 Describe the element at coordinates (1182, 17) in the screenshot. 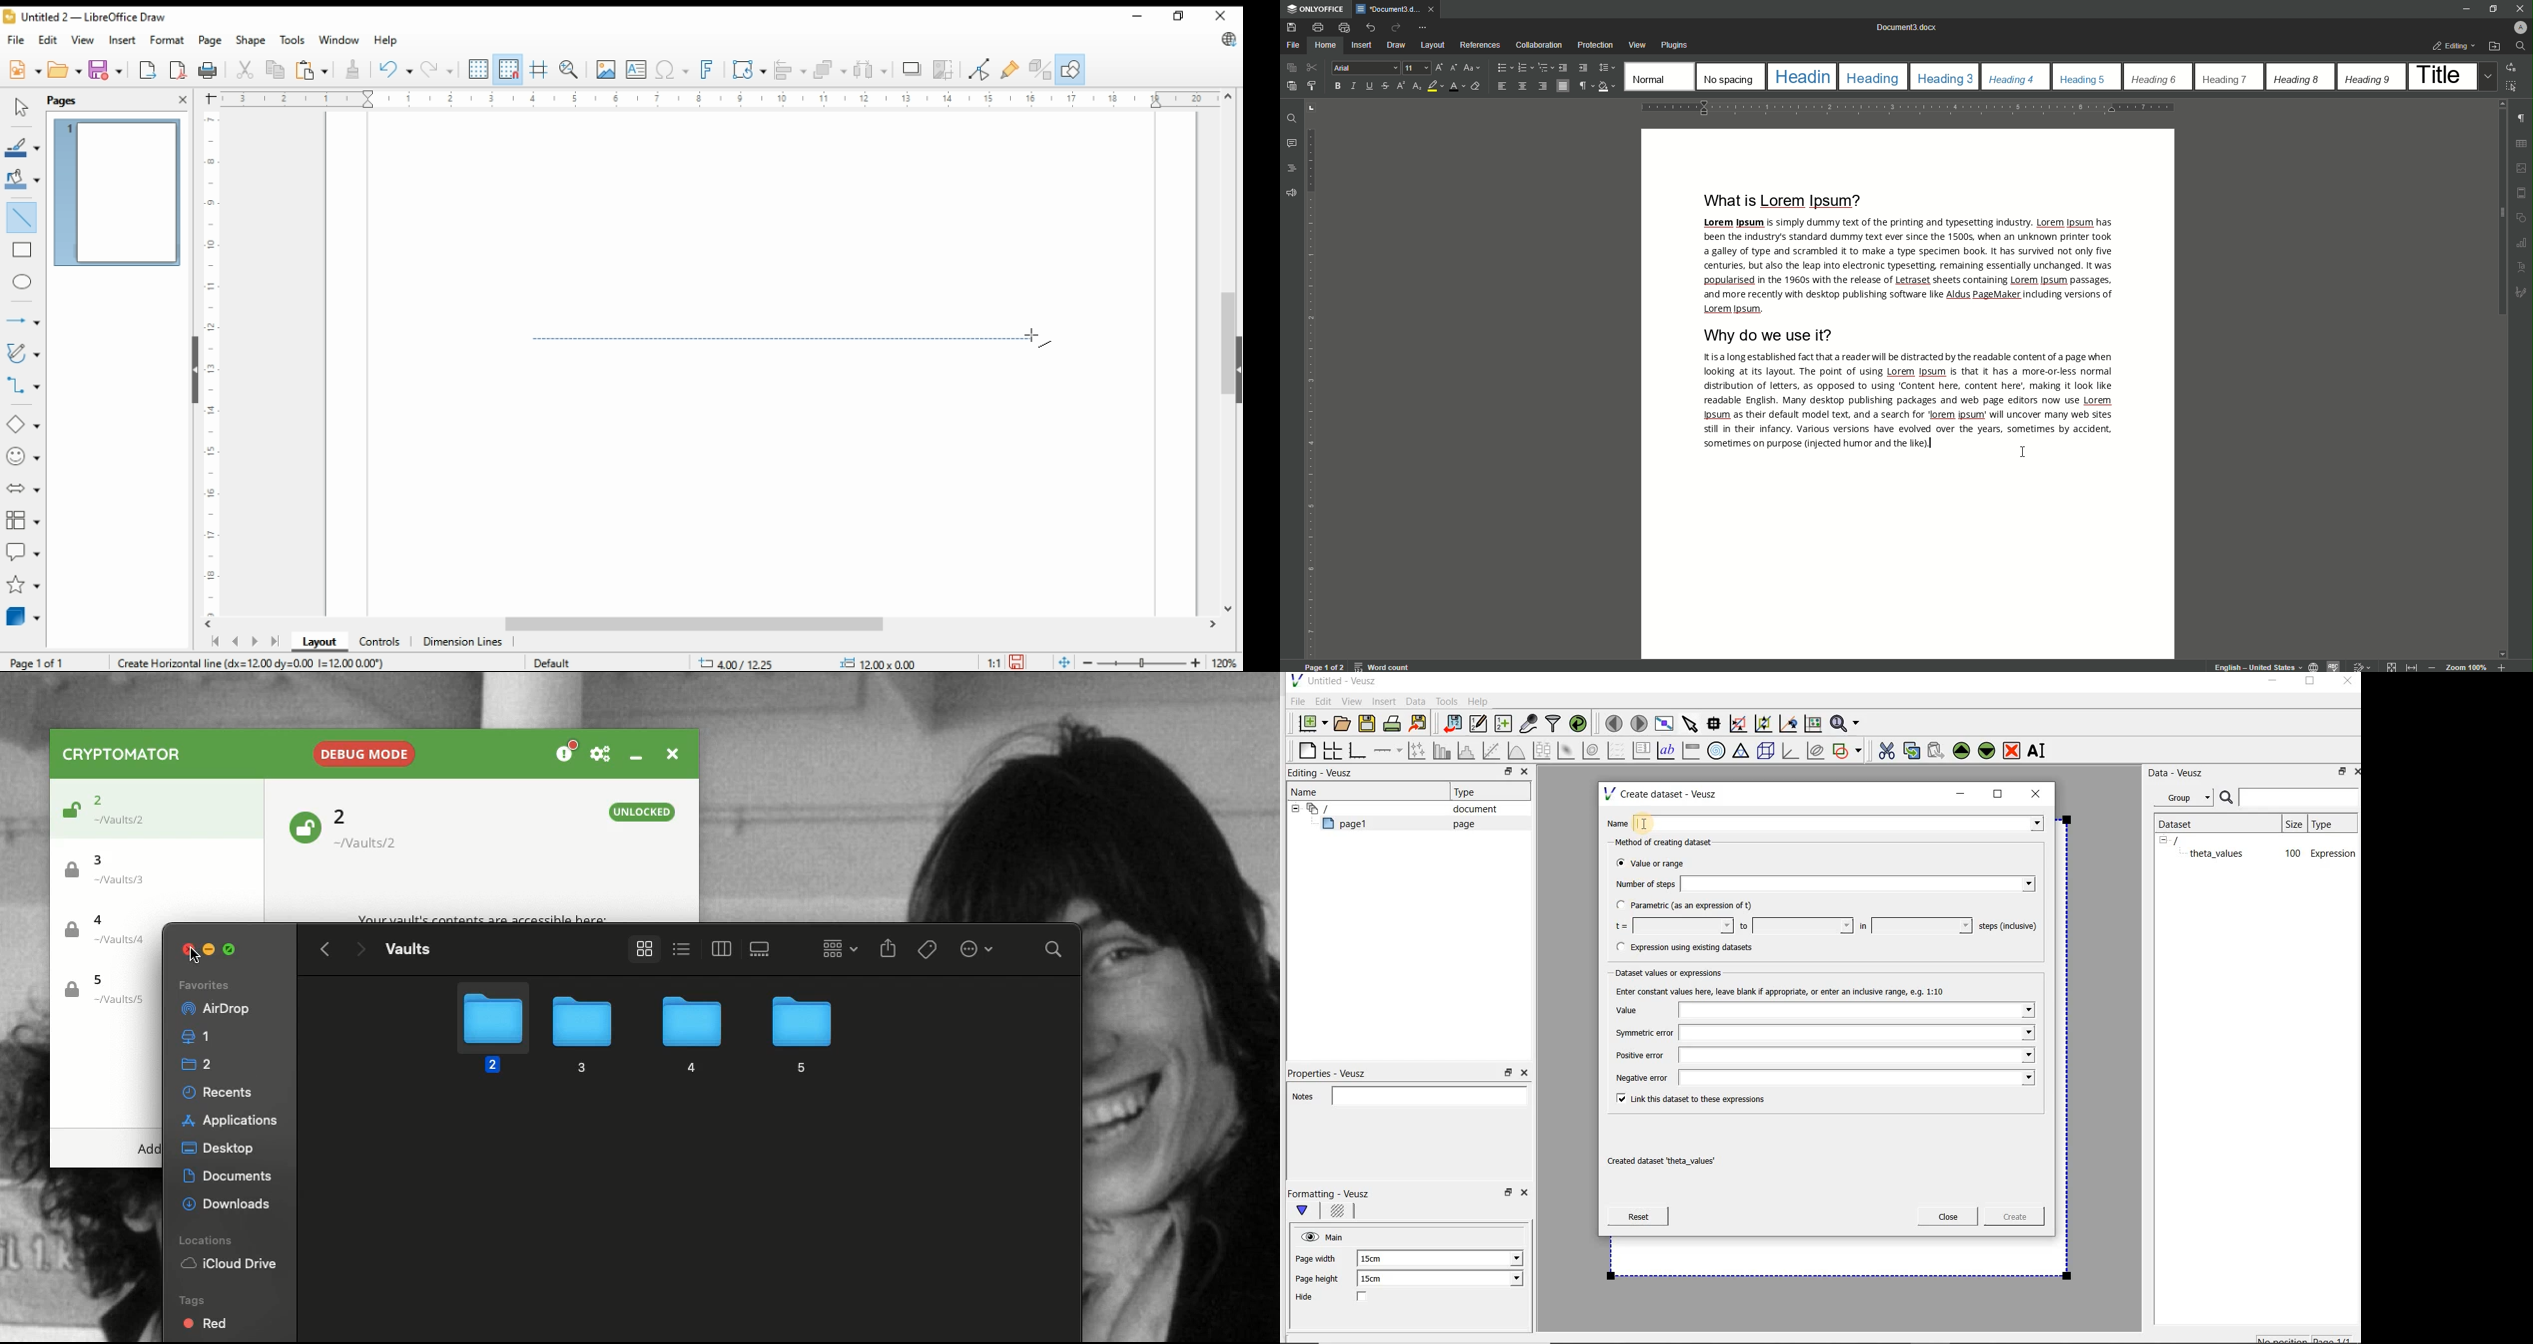

I see `restore` at that location.